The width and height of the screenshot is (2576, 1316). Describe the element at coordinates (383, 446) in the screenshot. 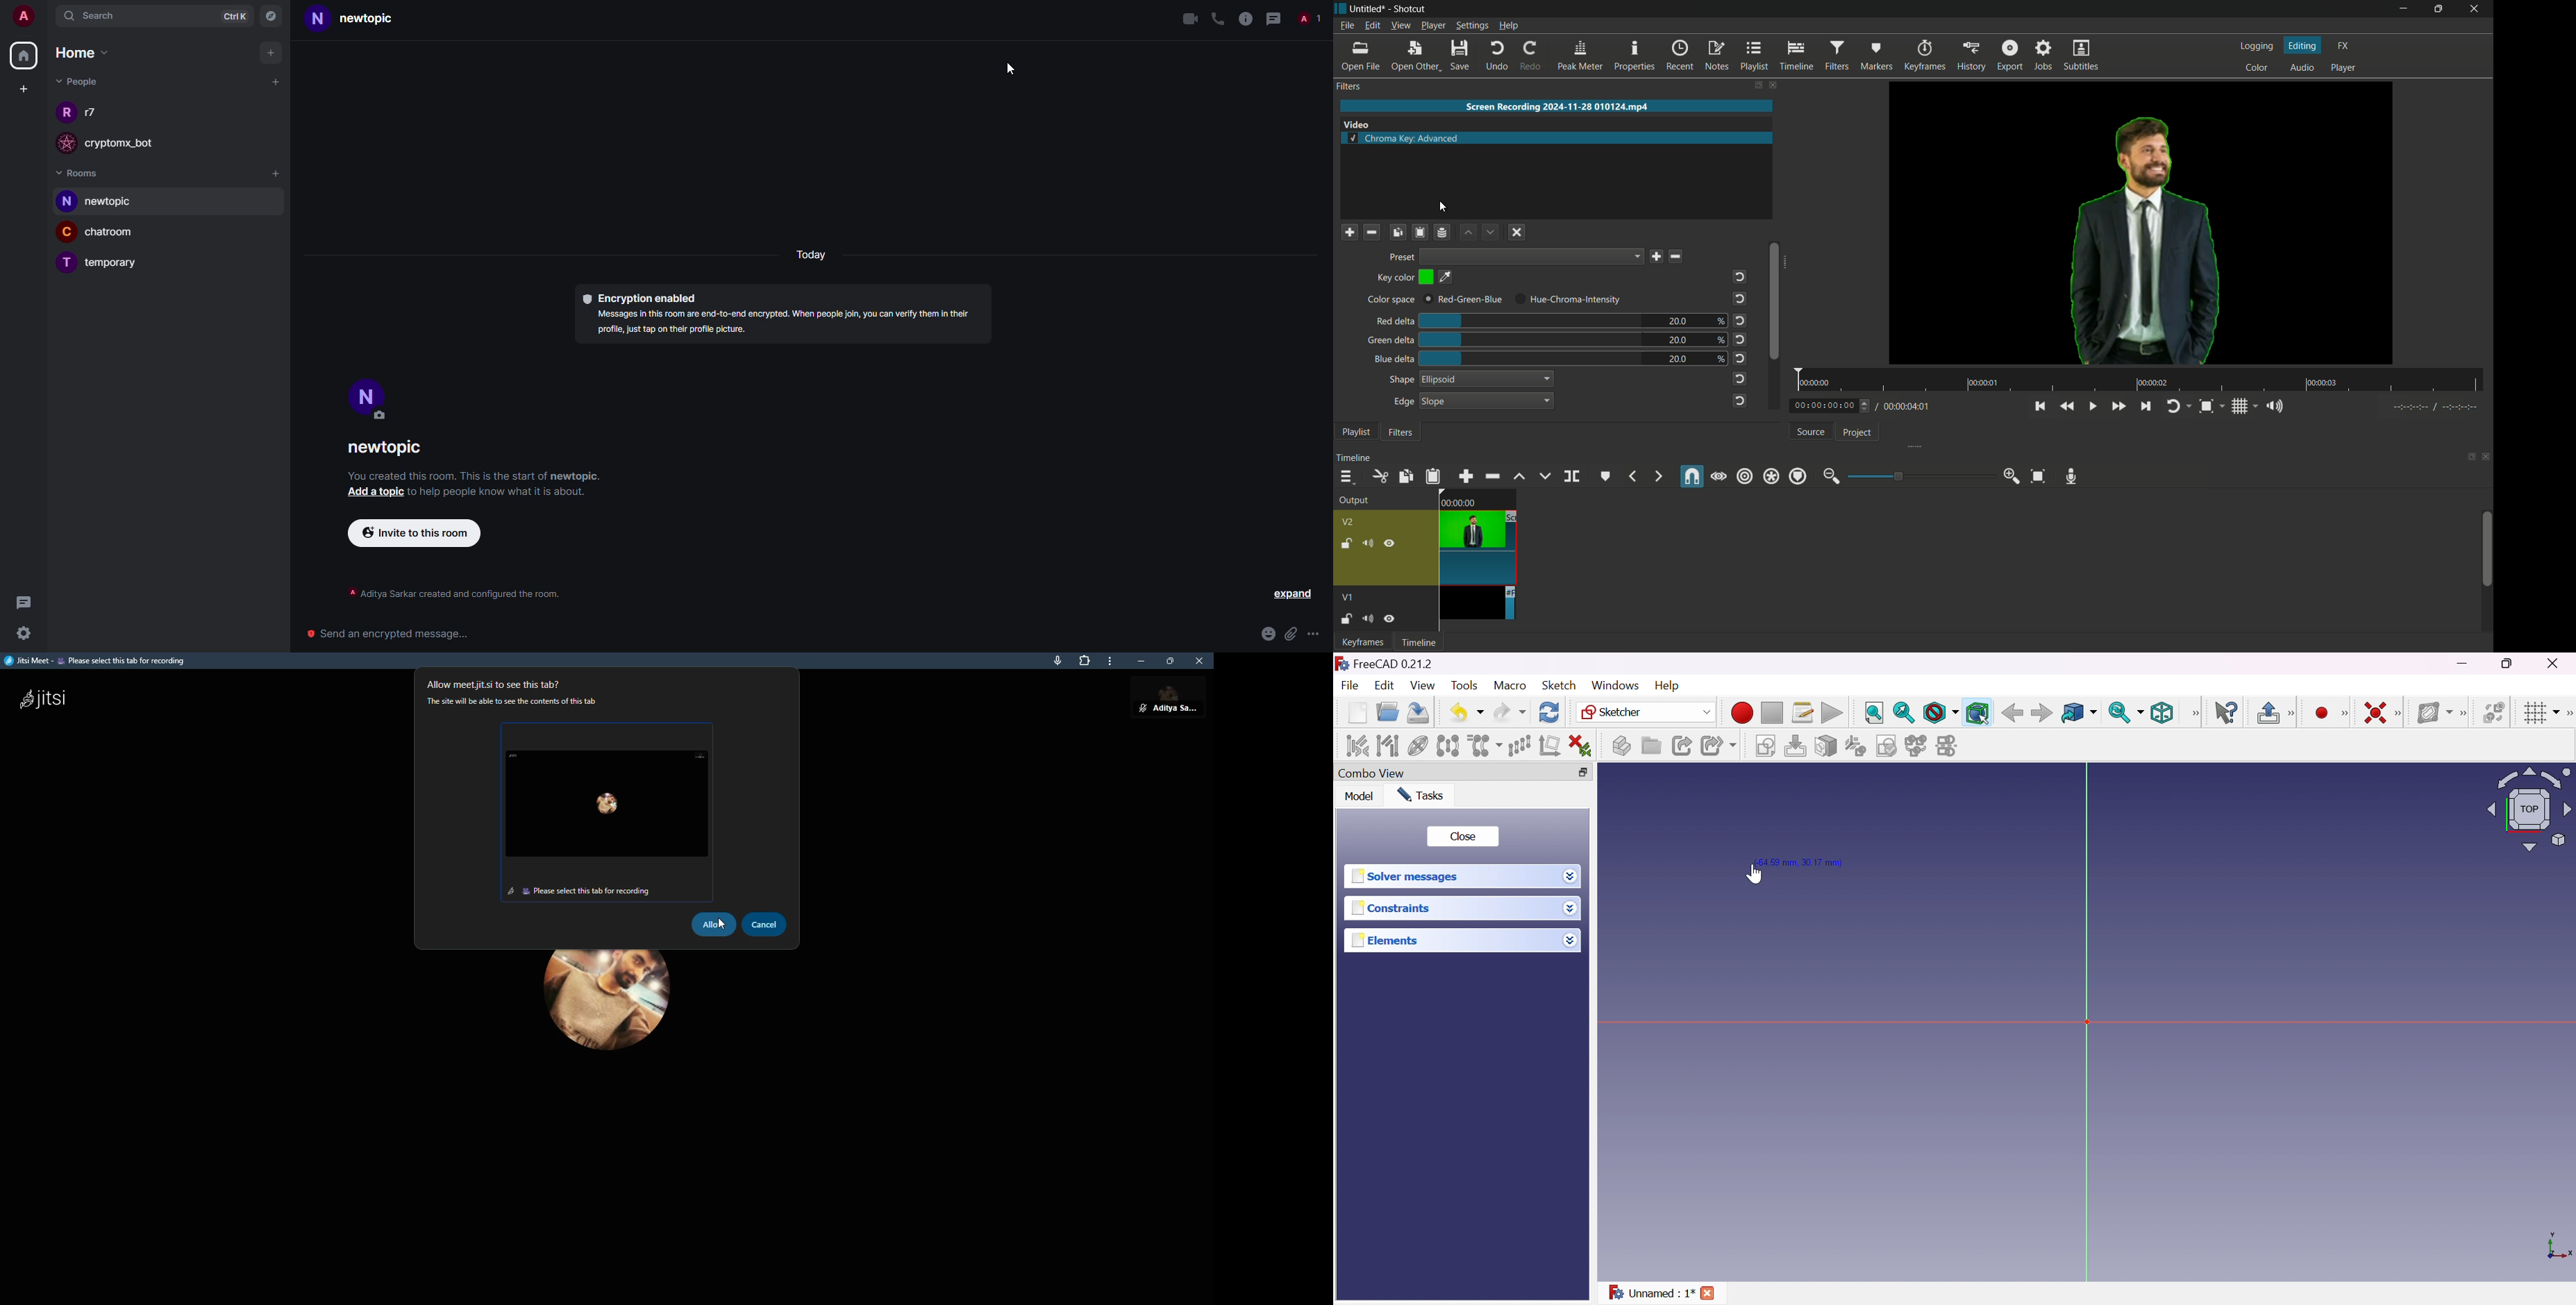

I see `name changed` at that location.